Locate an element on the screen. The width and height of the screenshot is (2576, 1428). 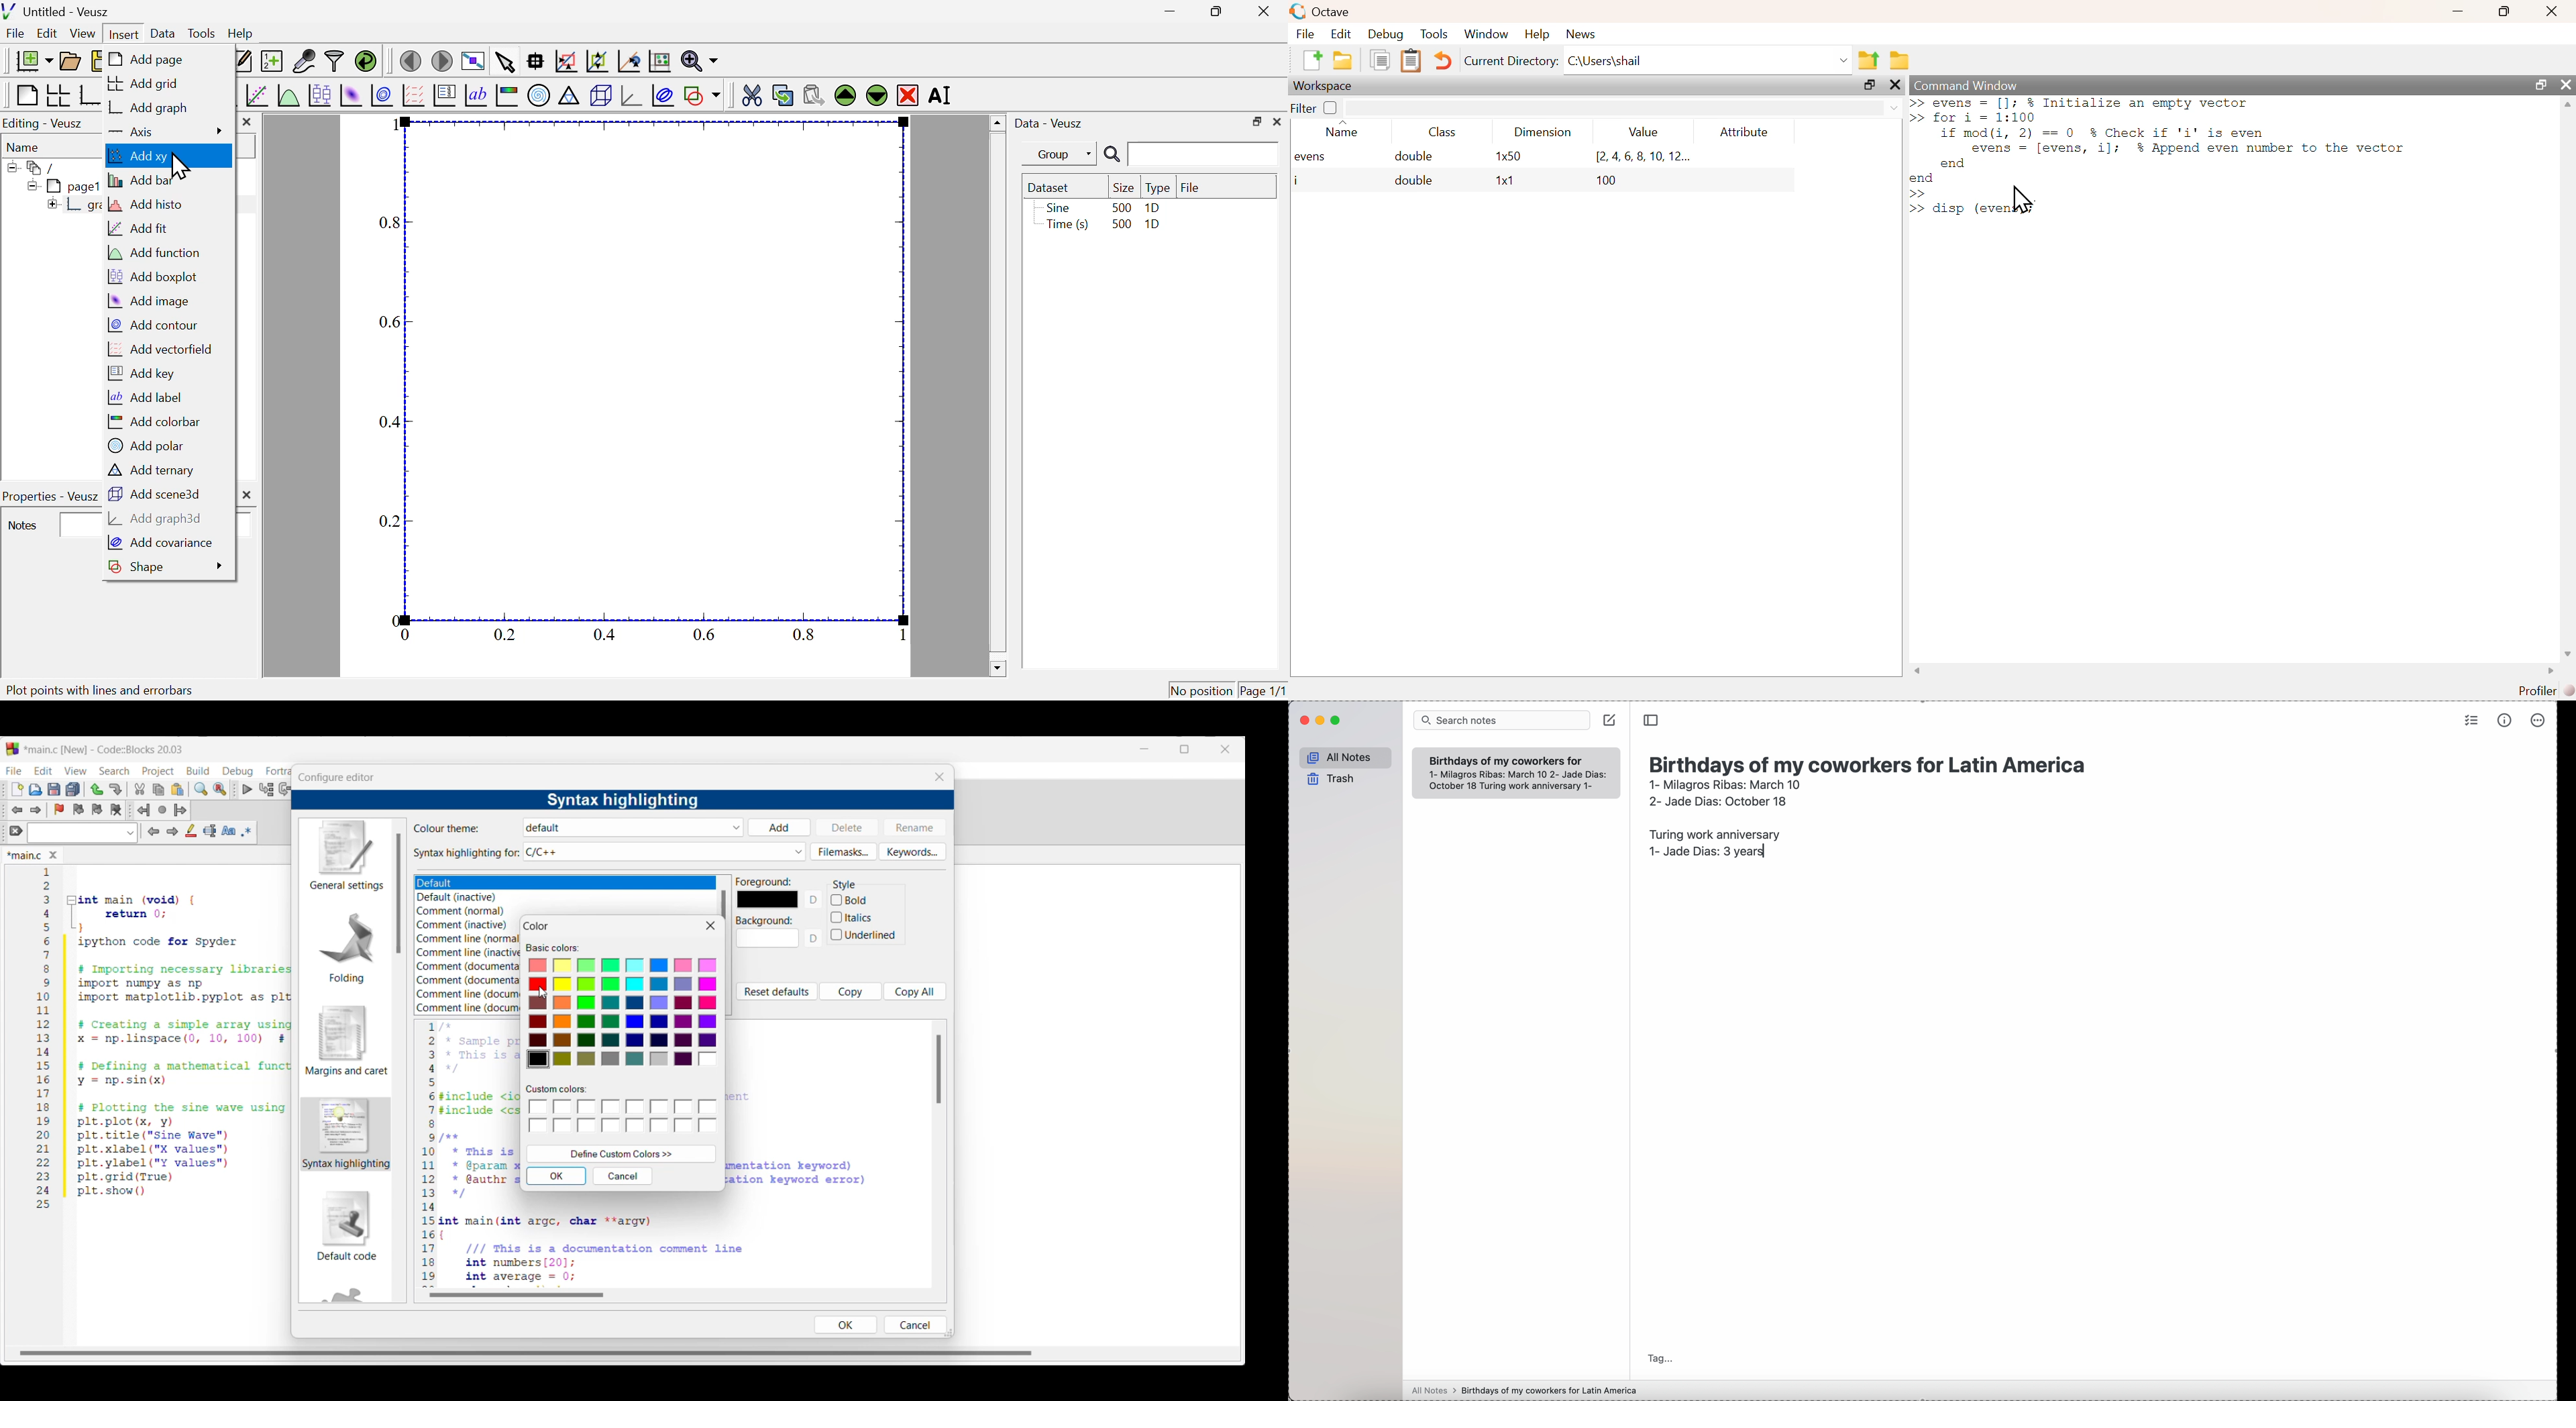
reload linked datasets is located at coordinates (365, 60).